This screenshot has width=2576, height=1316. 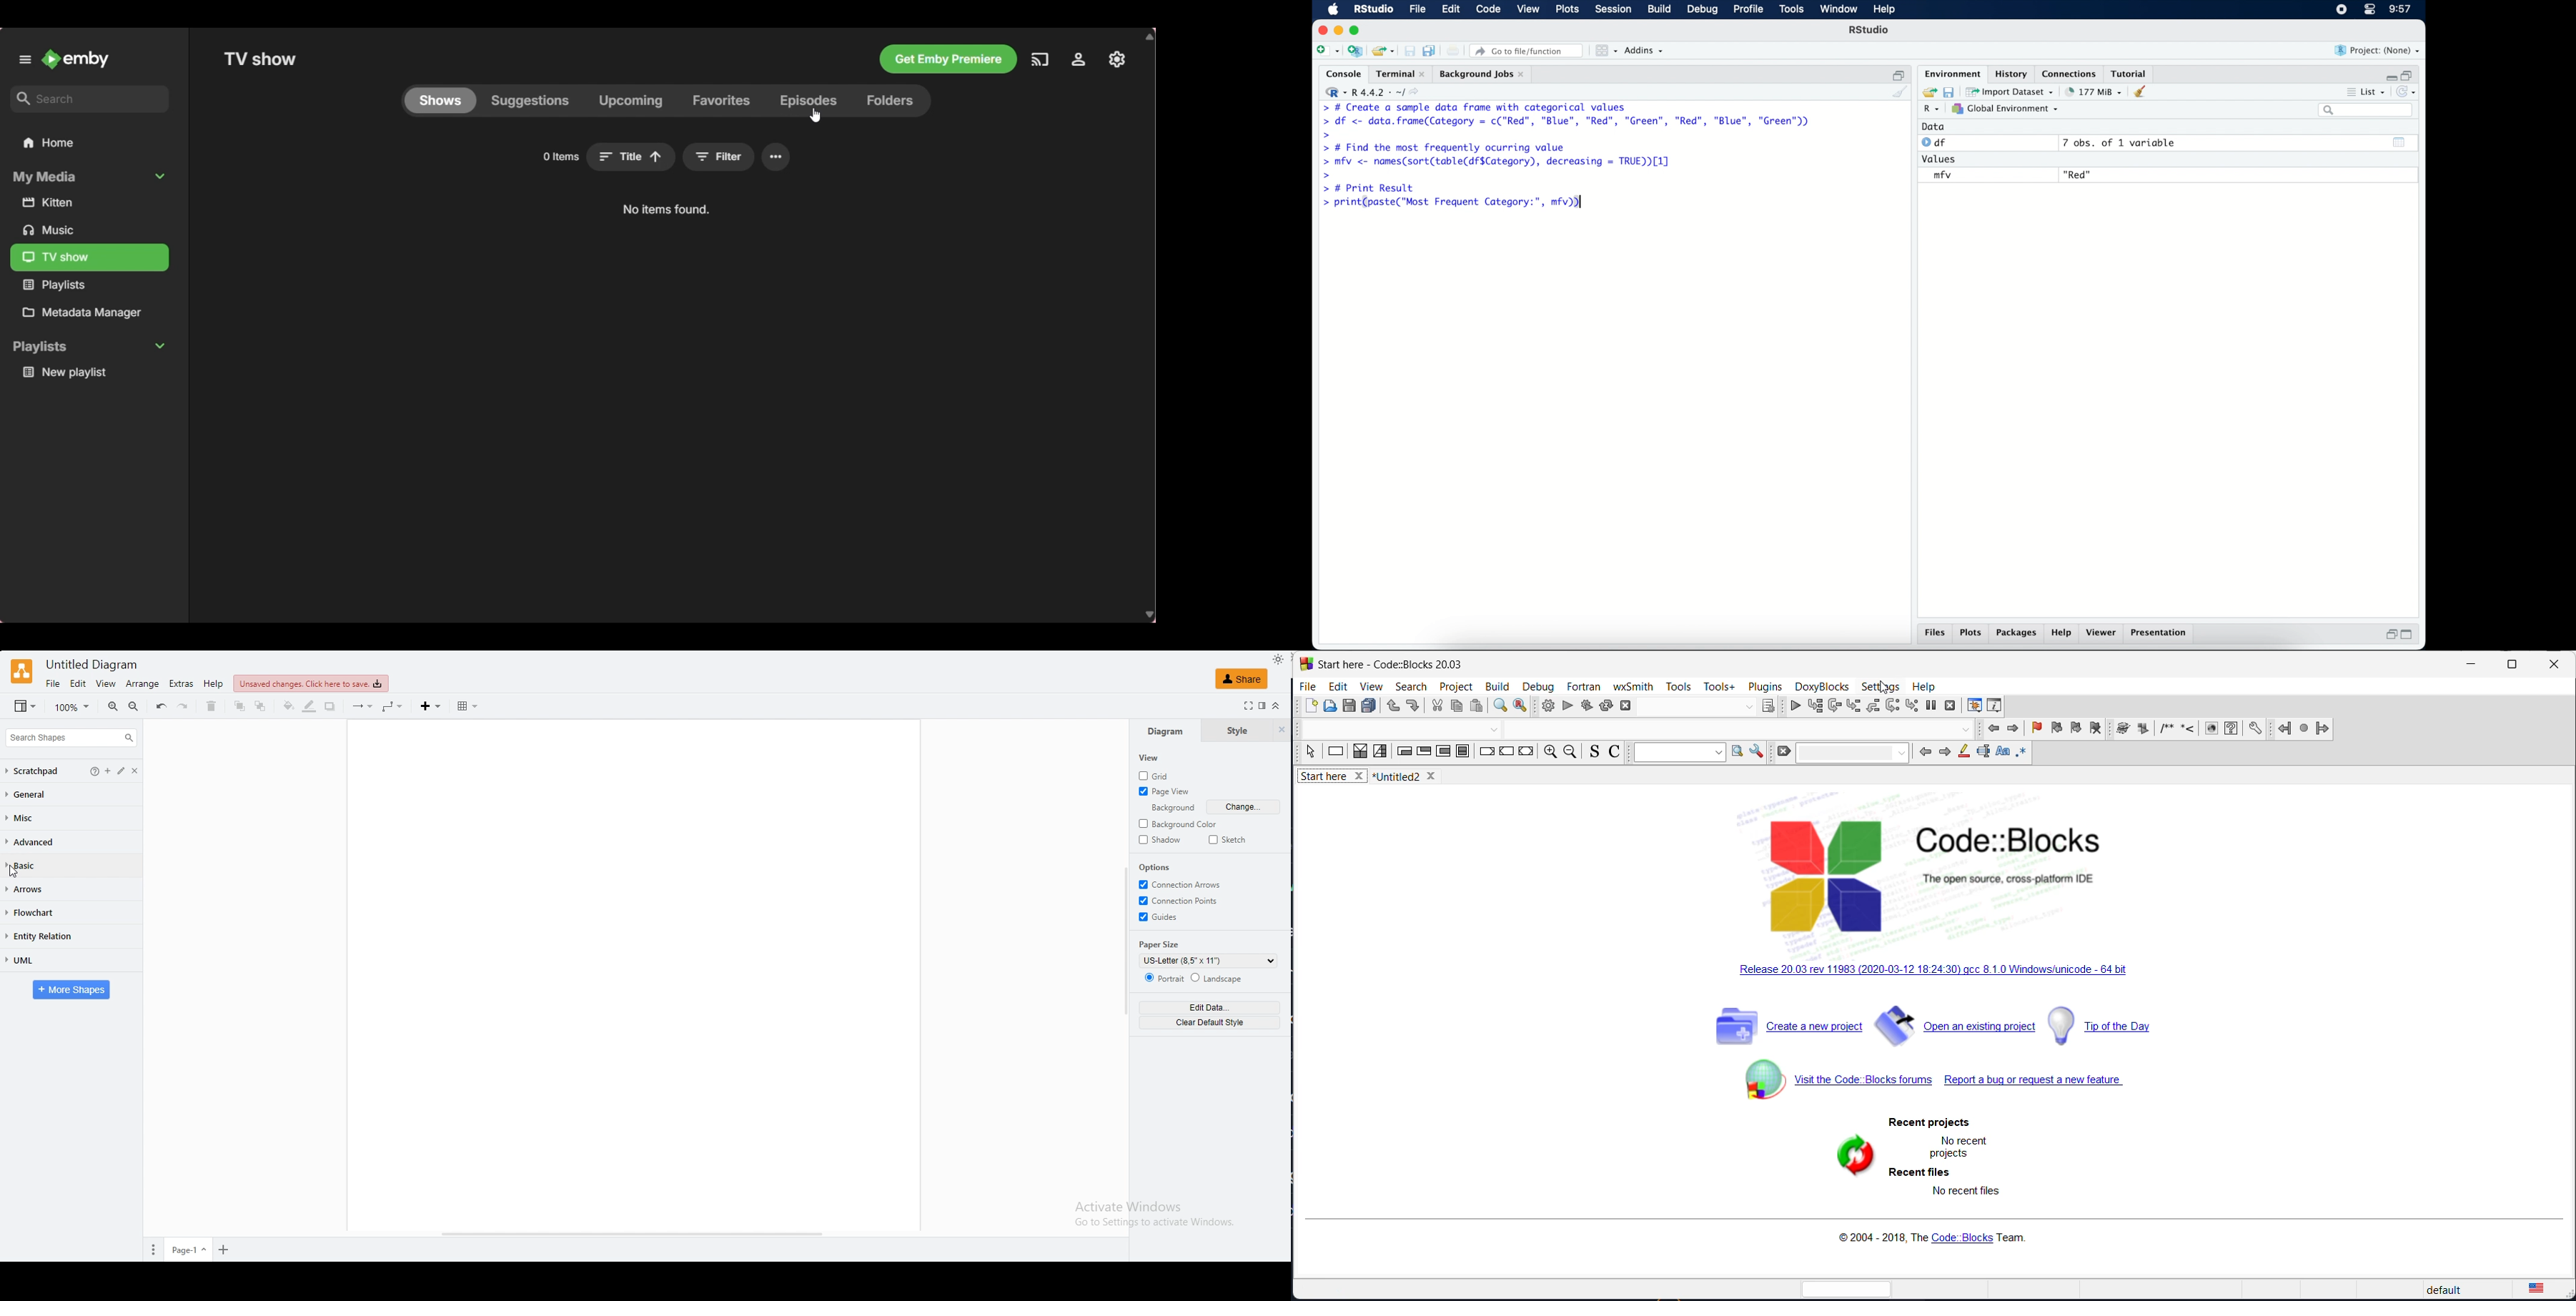 I want to click on waypoint, so click(x=394, y=707).